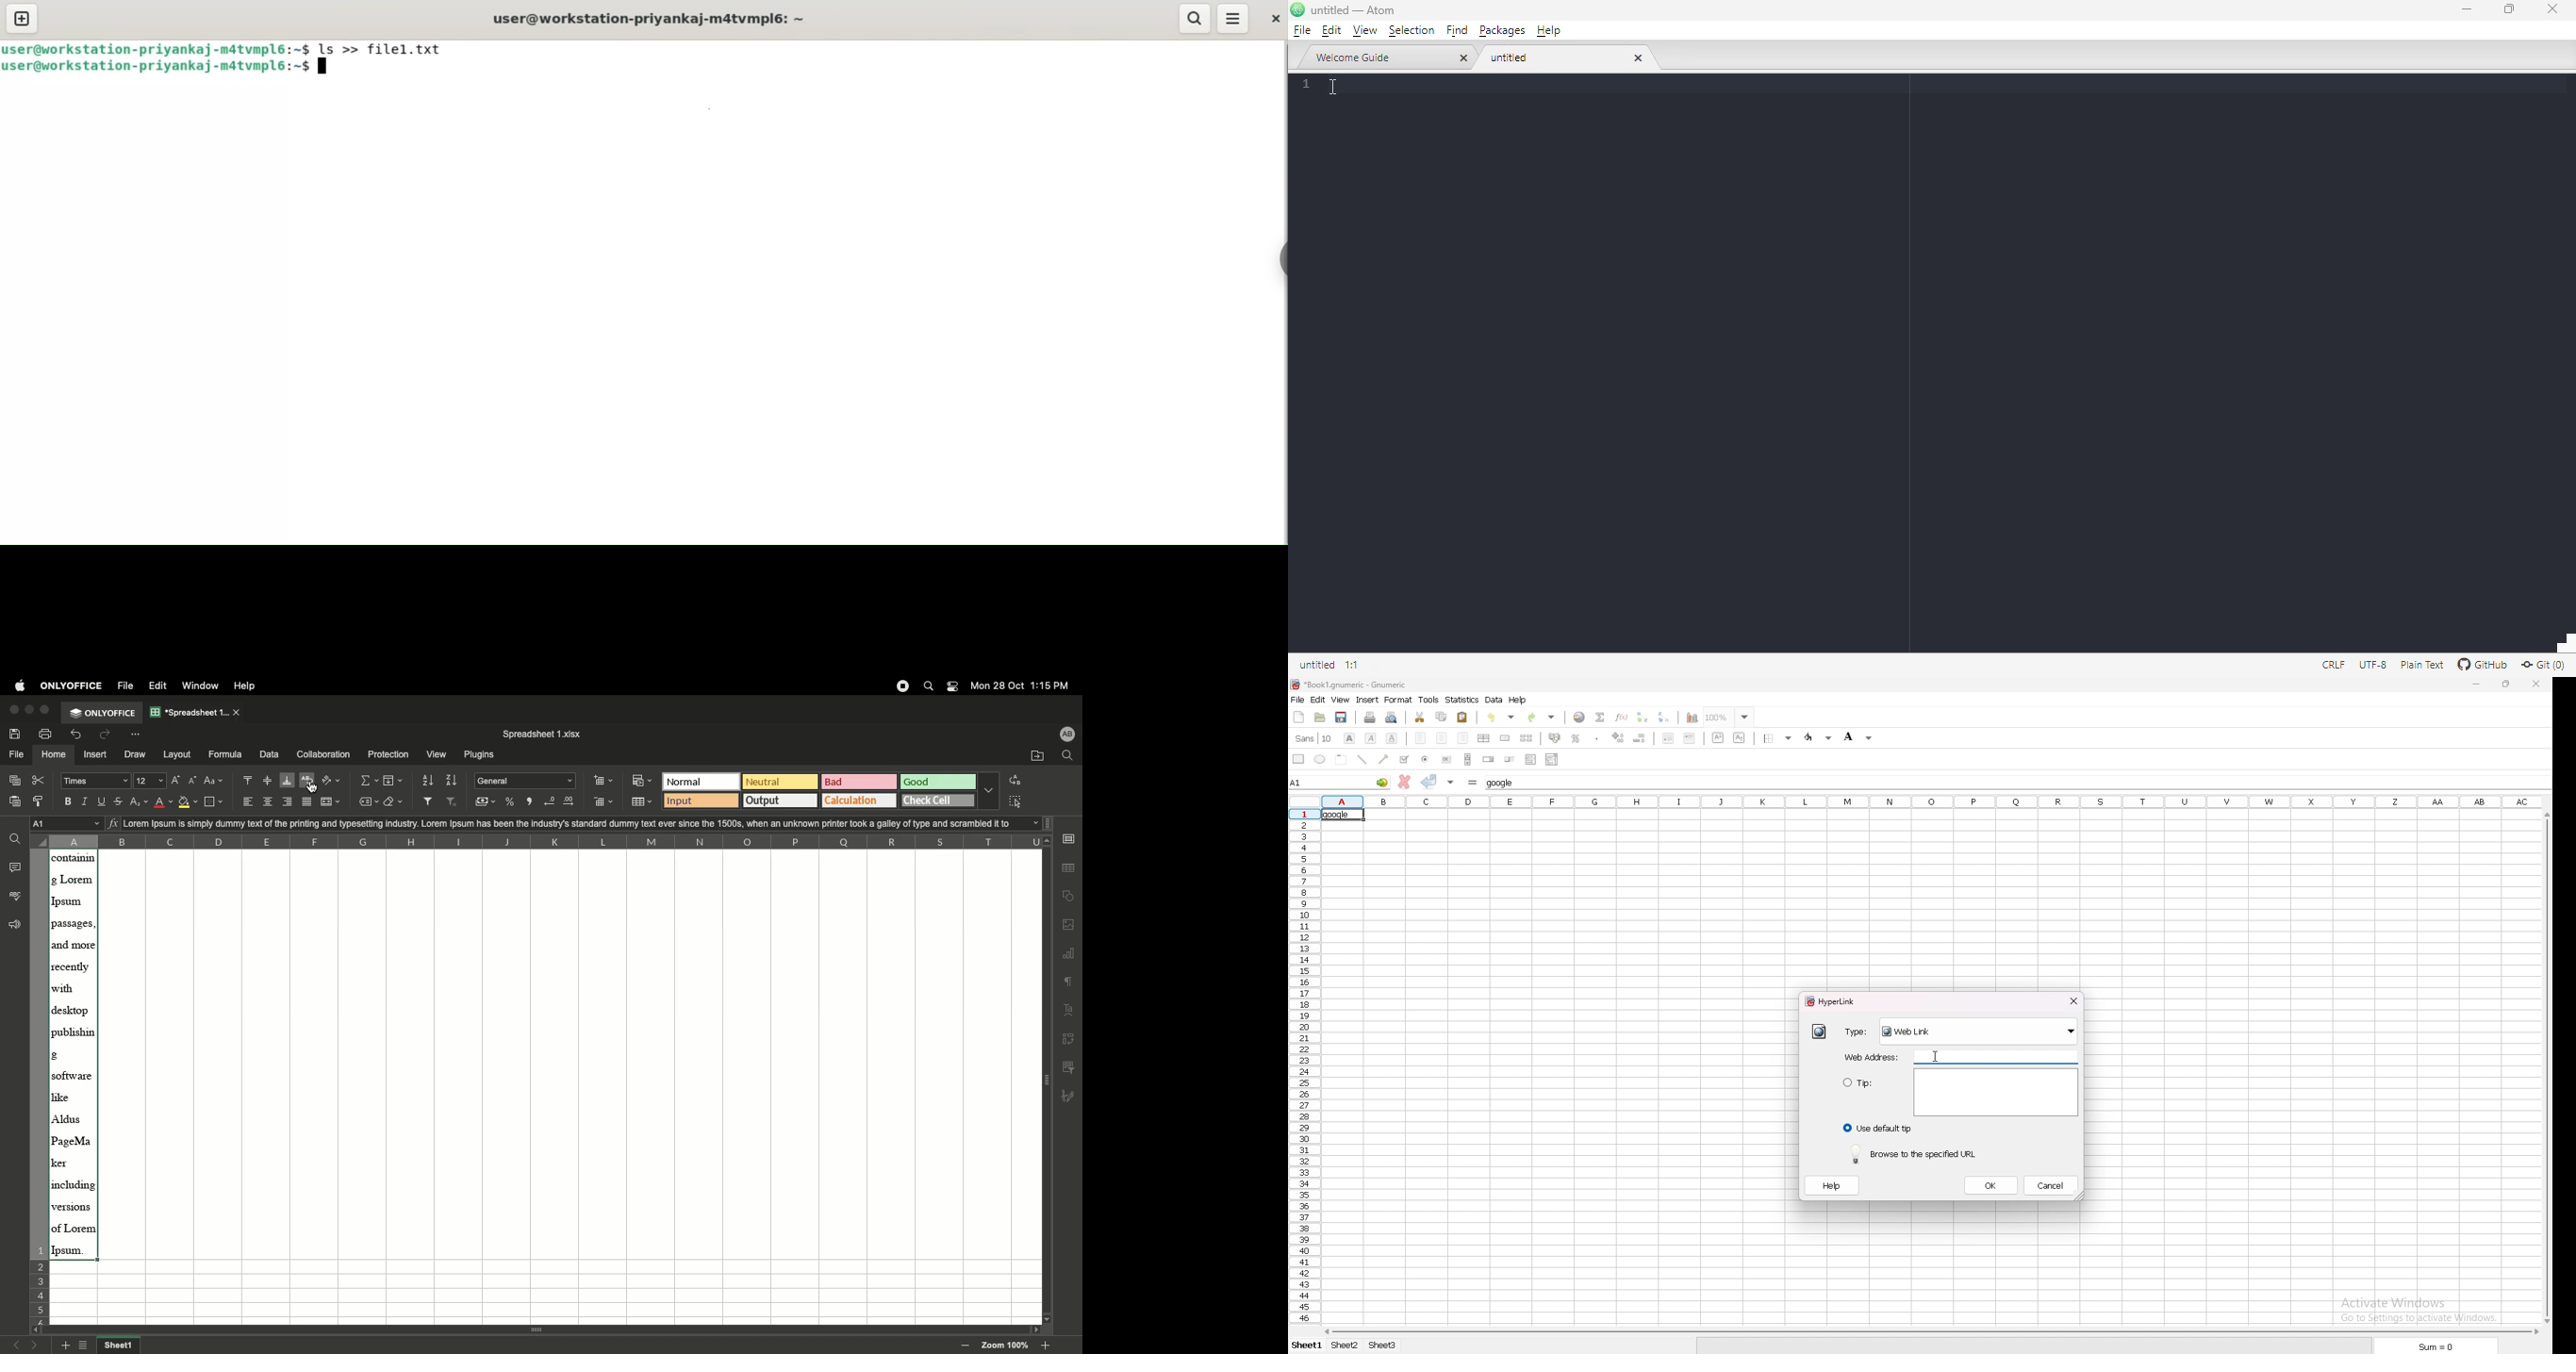  Describe the element at coordinates (1506, 738) in the screenshot. I see `merge cell` at that location.